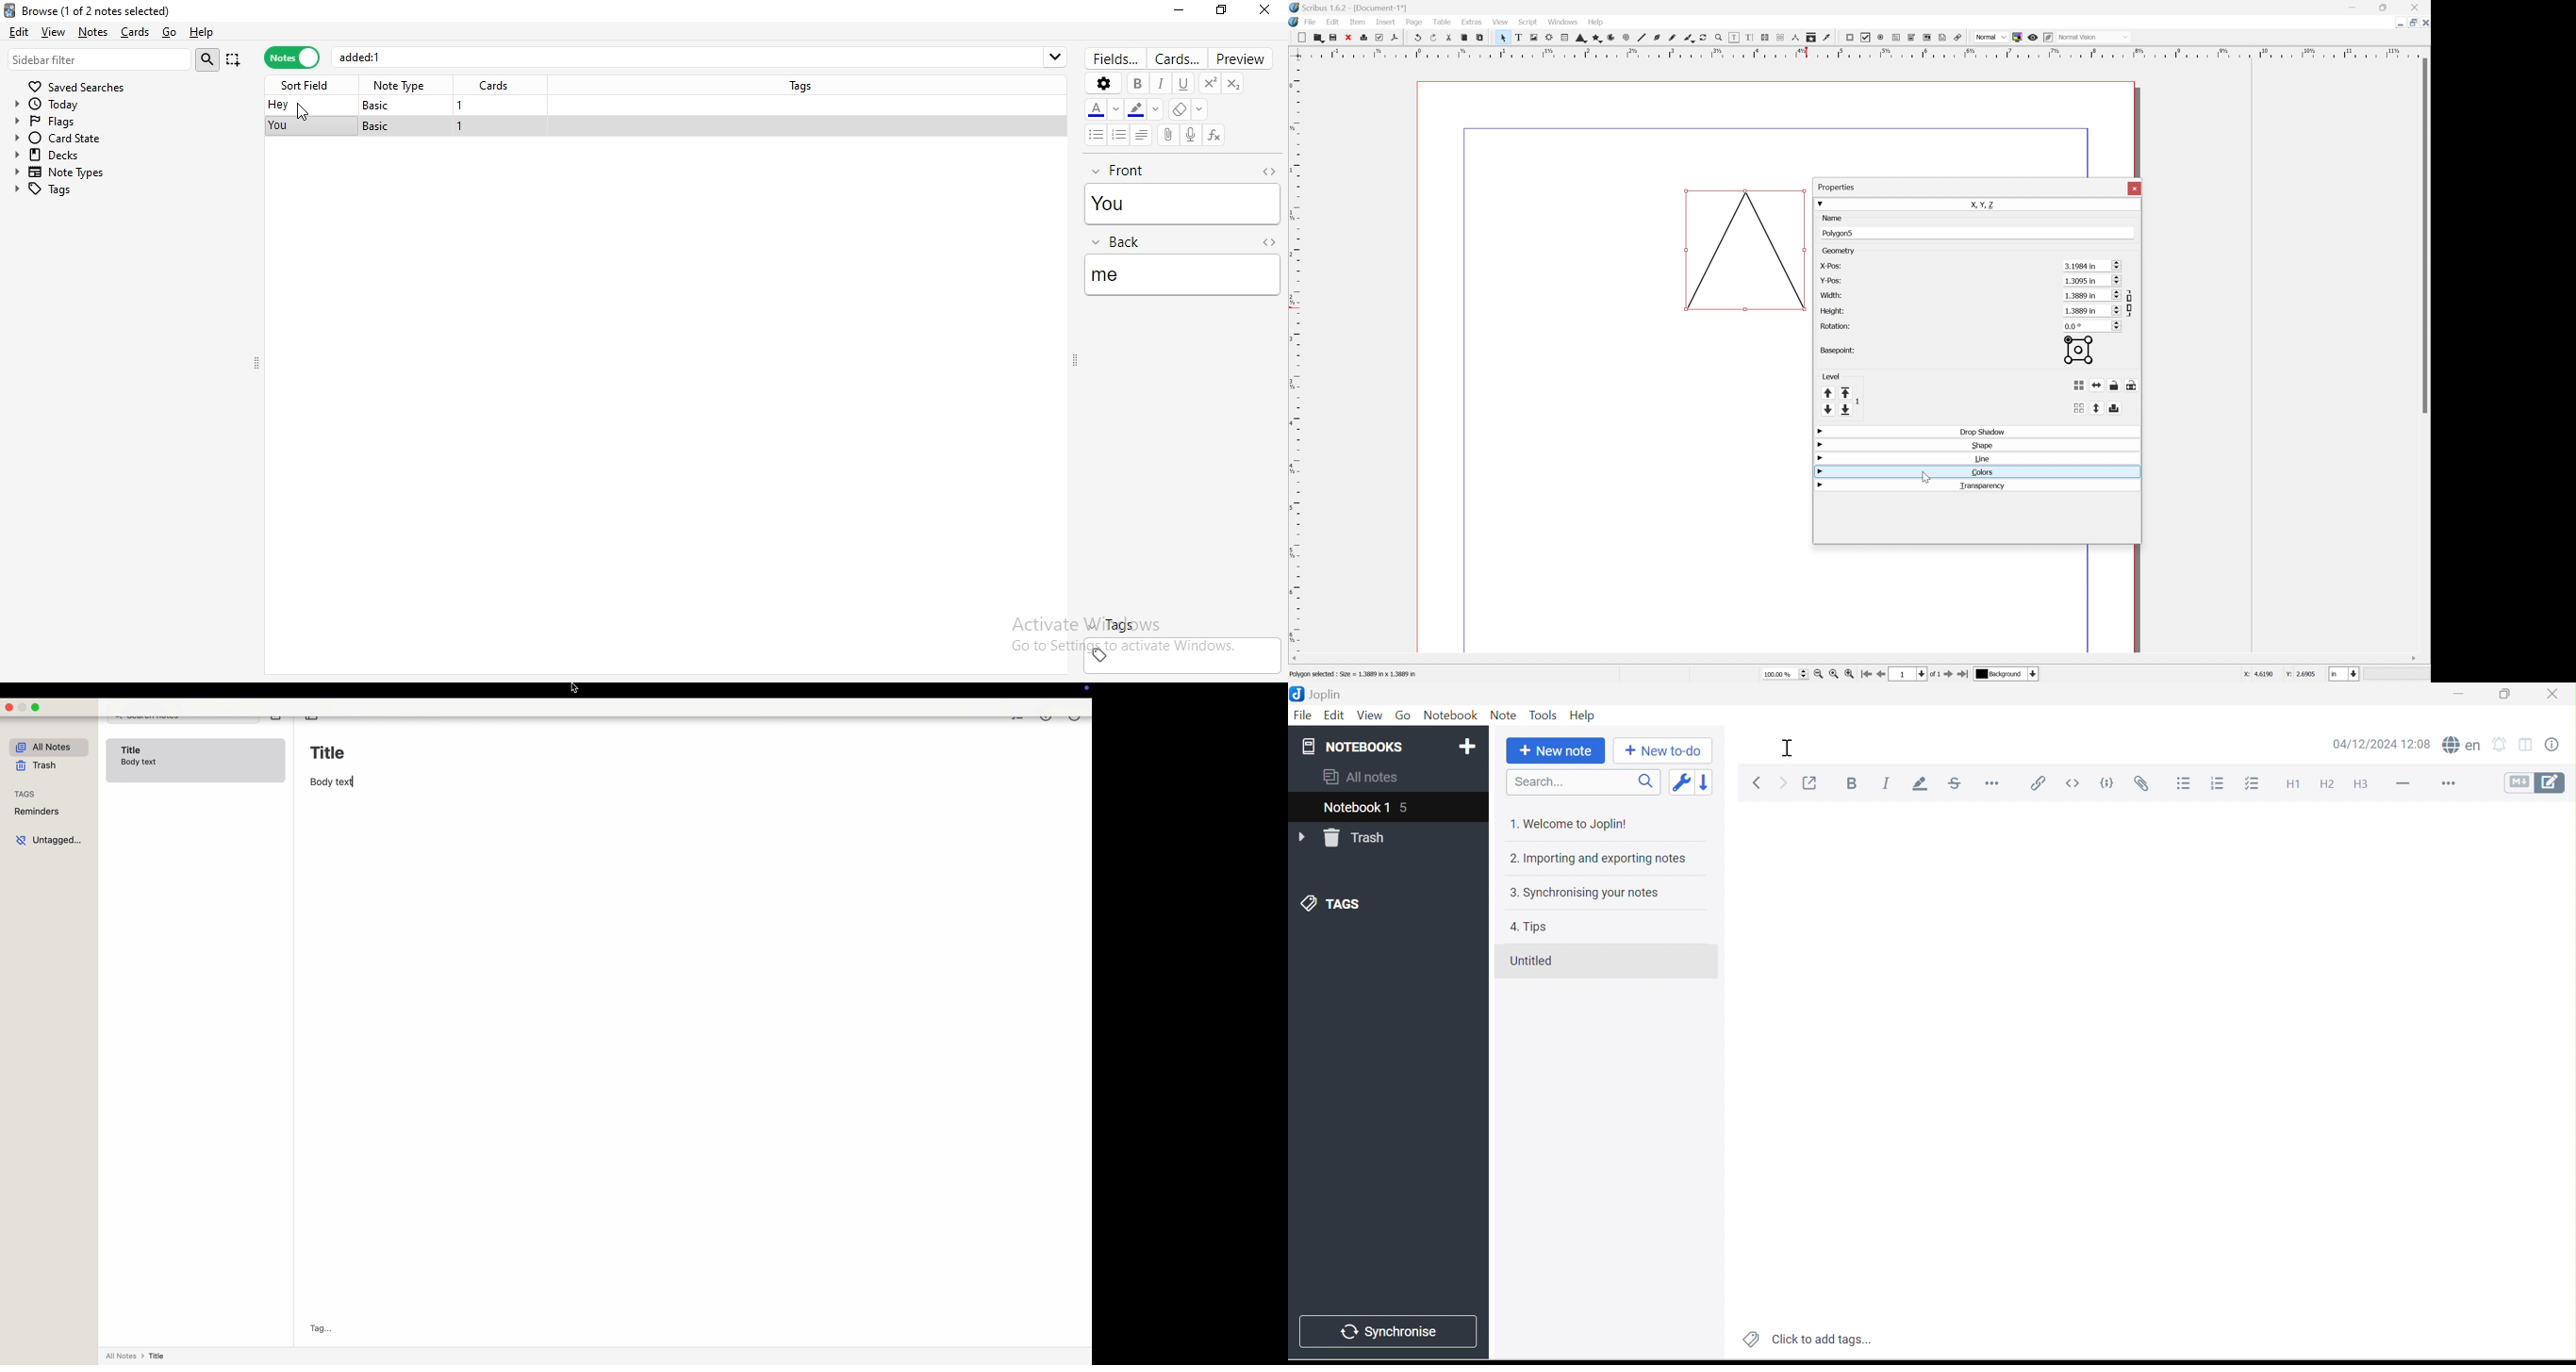  What do you see at coordinates (1903, 674) in the screenshot?
I see `1` at bounding box center [1903, 674].